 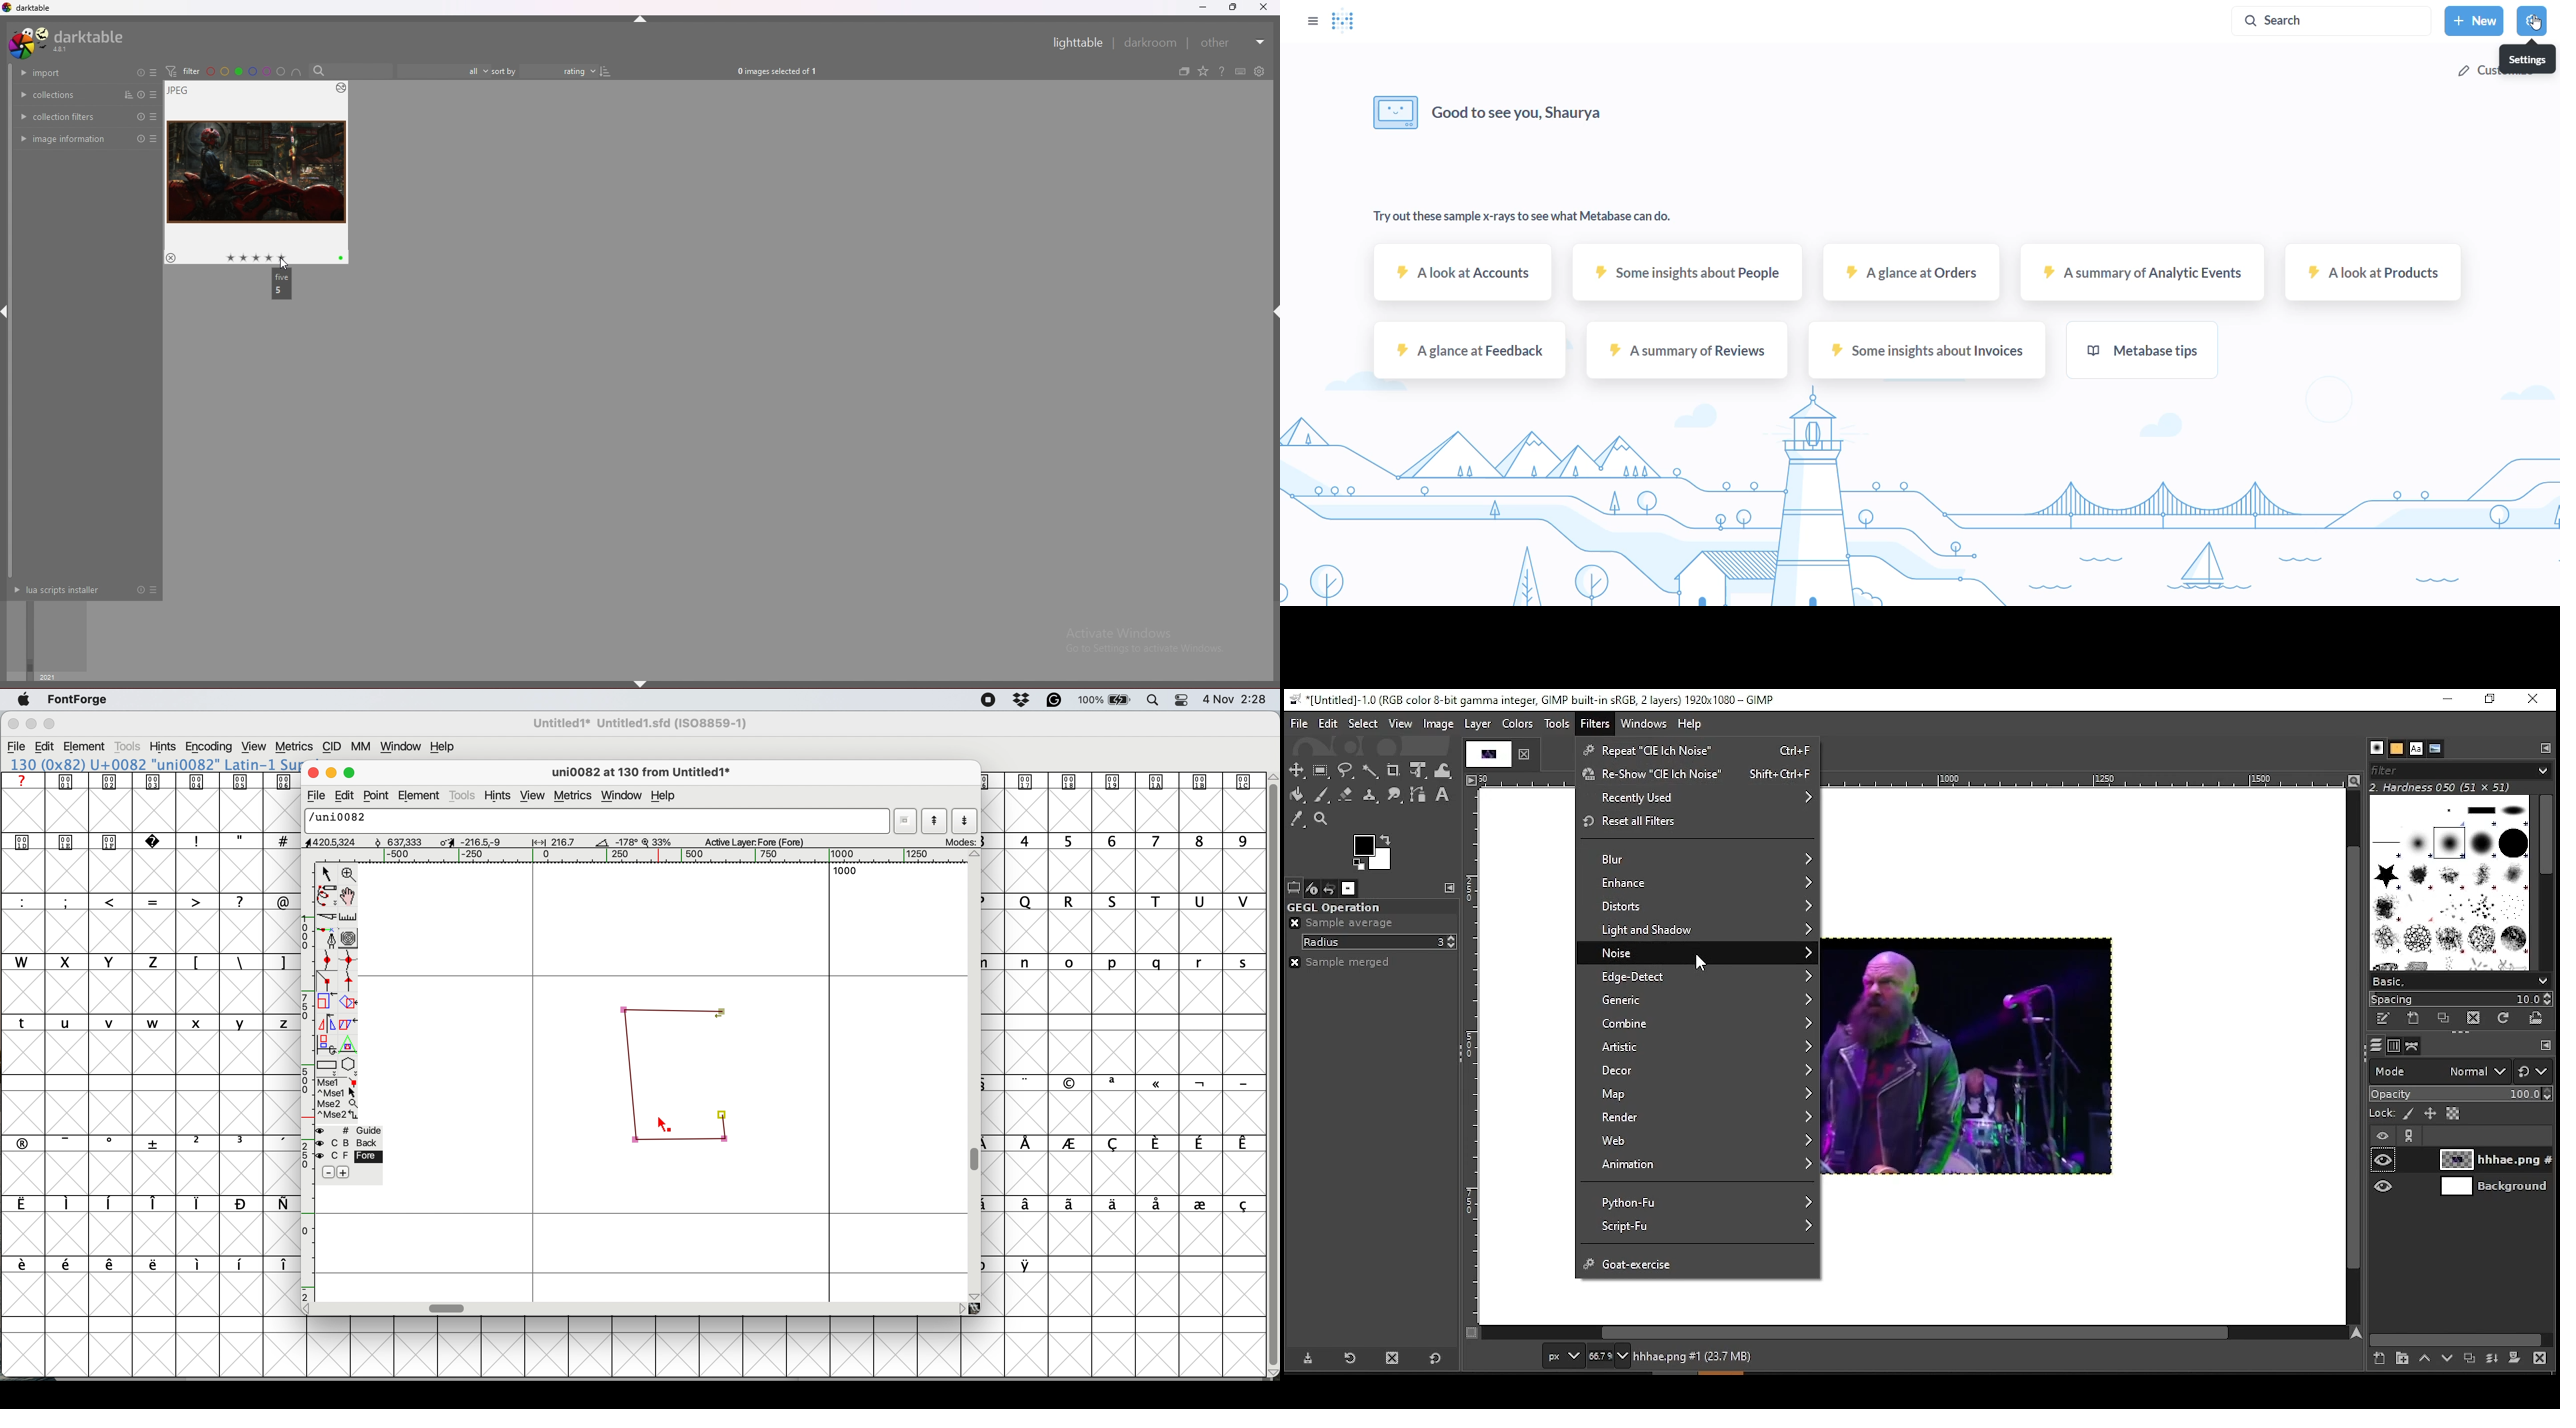 I want to click on close, so click(x=1264, y=7).